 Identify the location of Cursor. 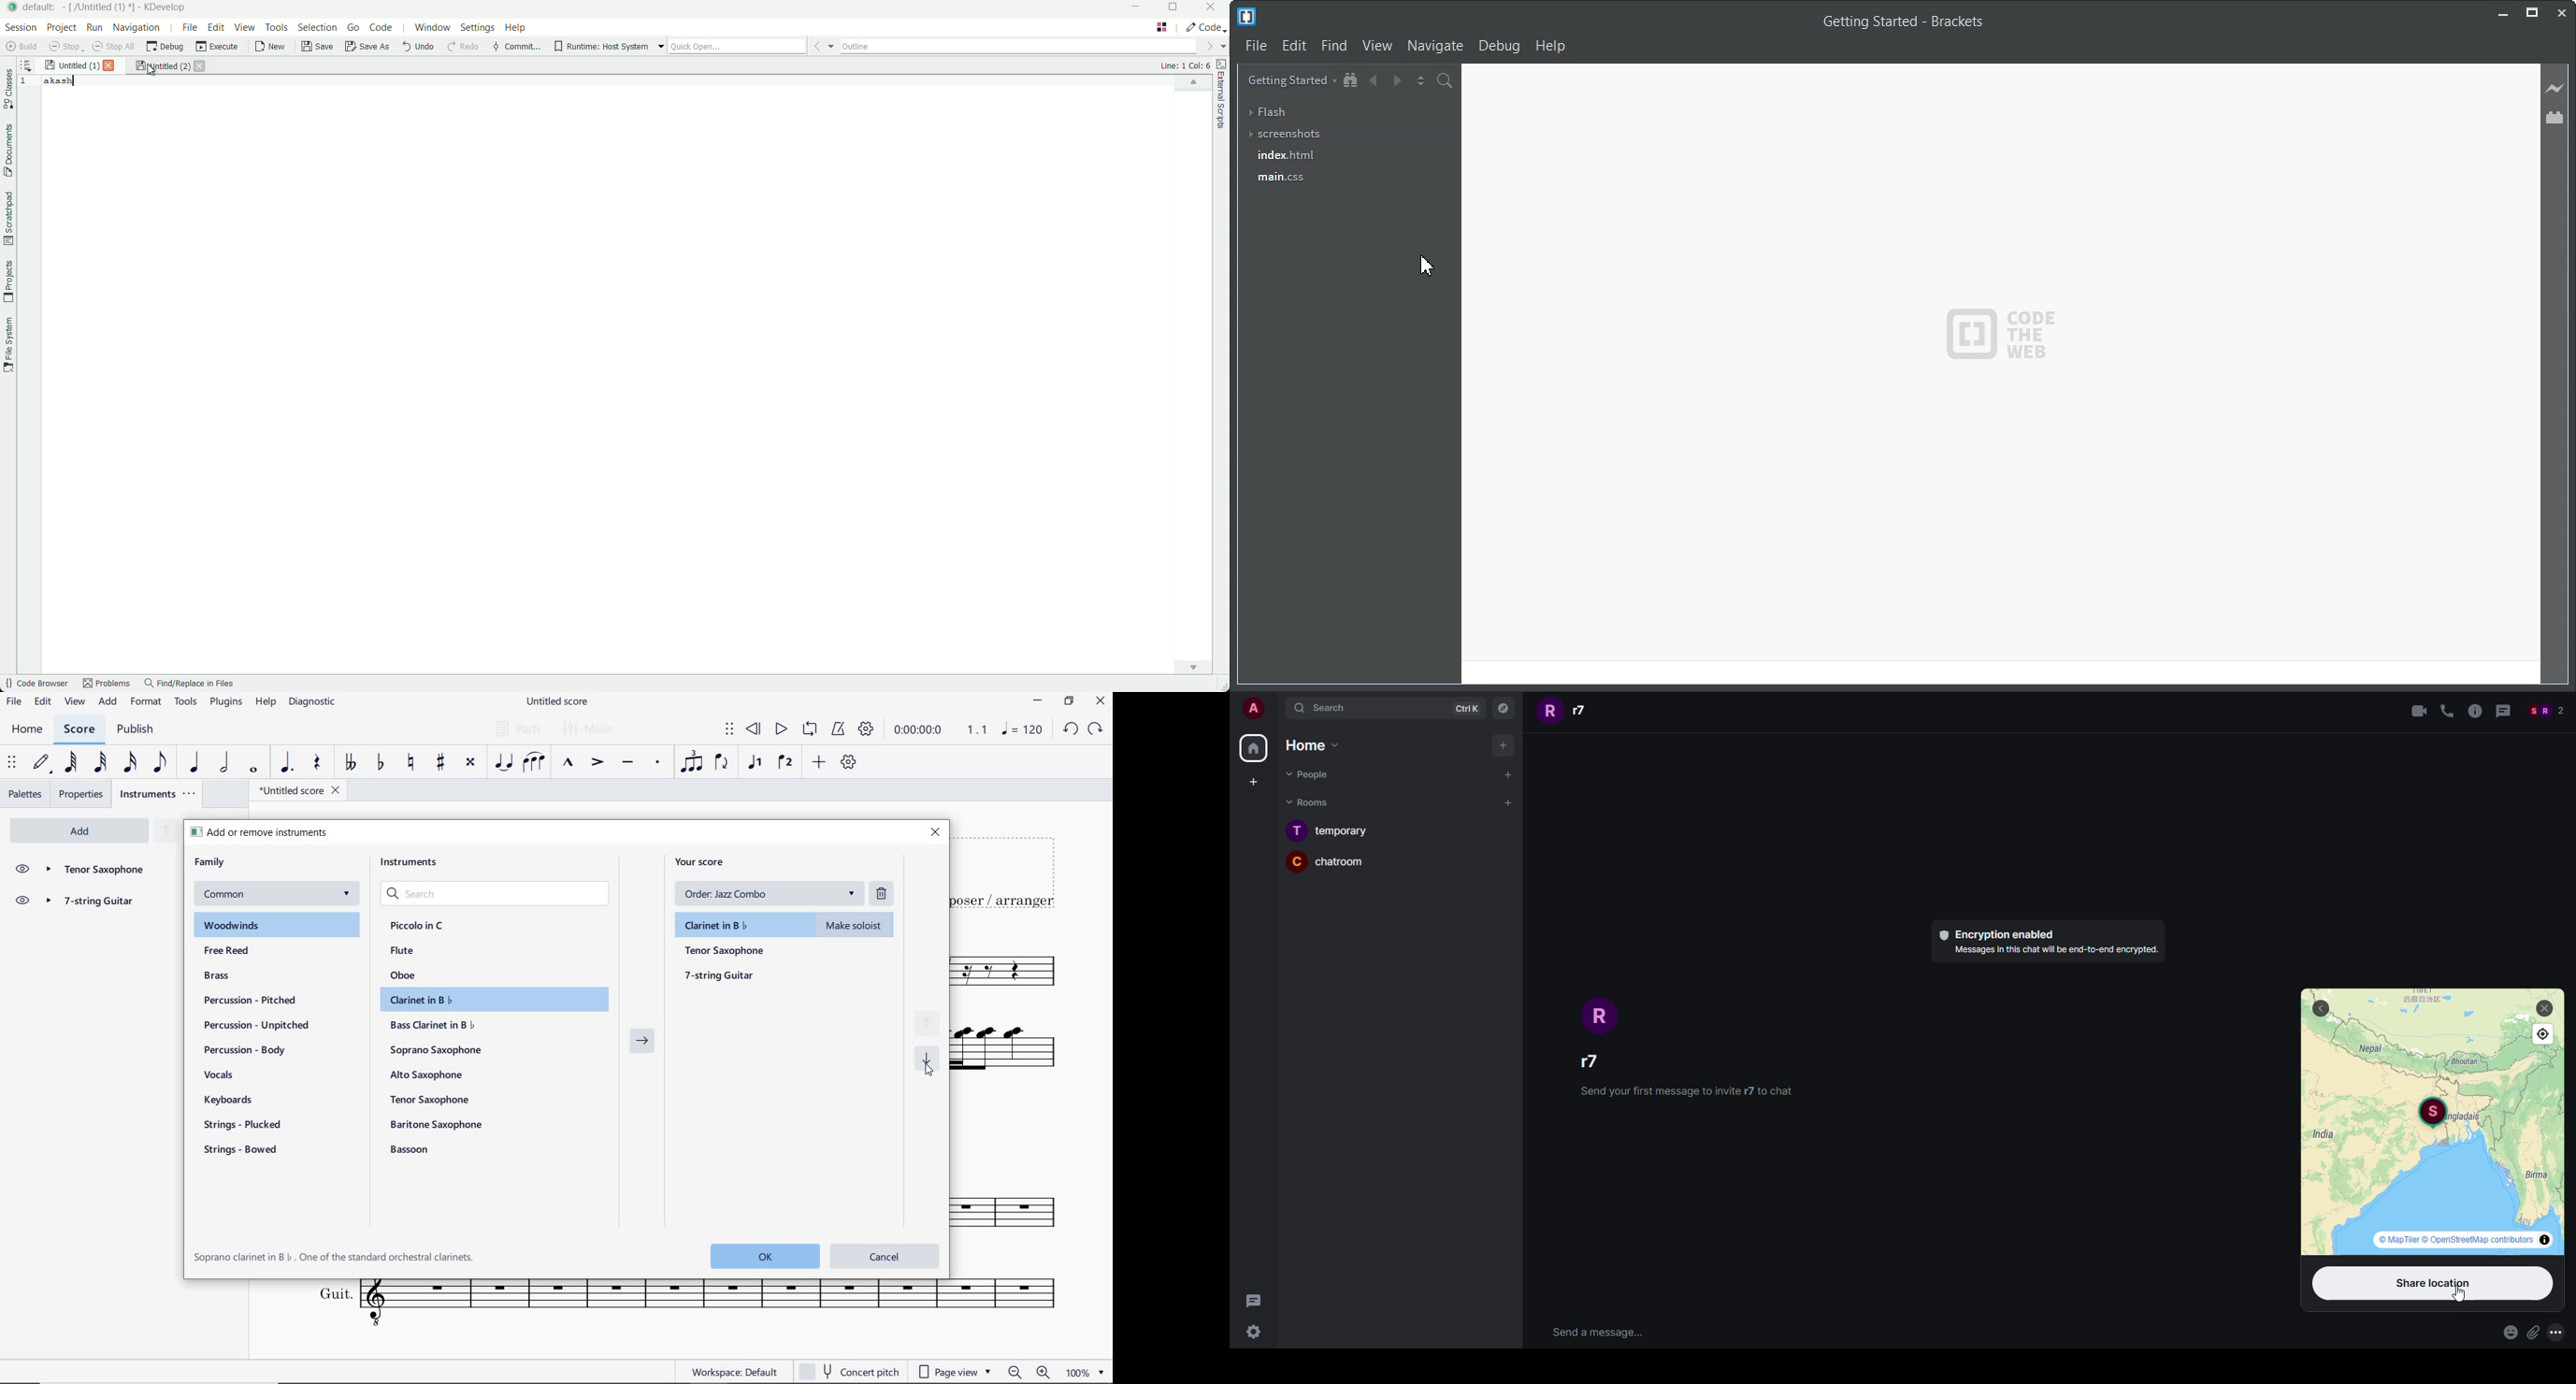
(1427, 266).